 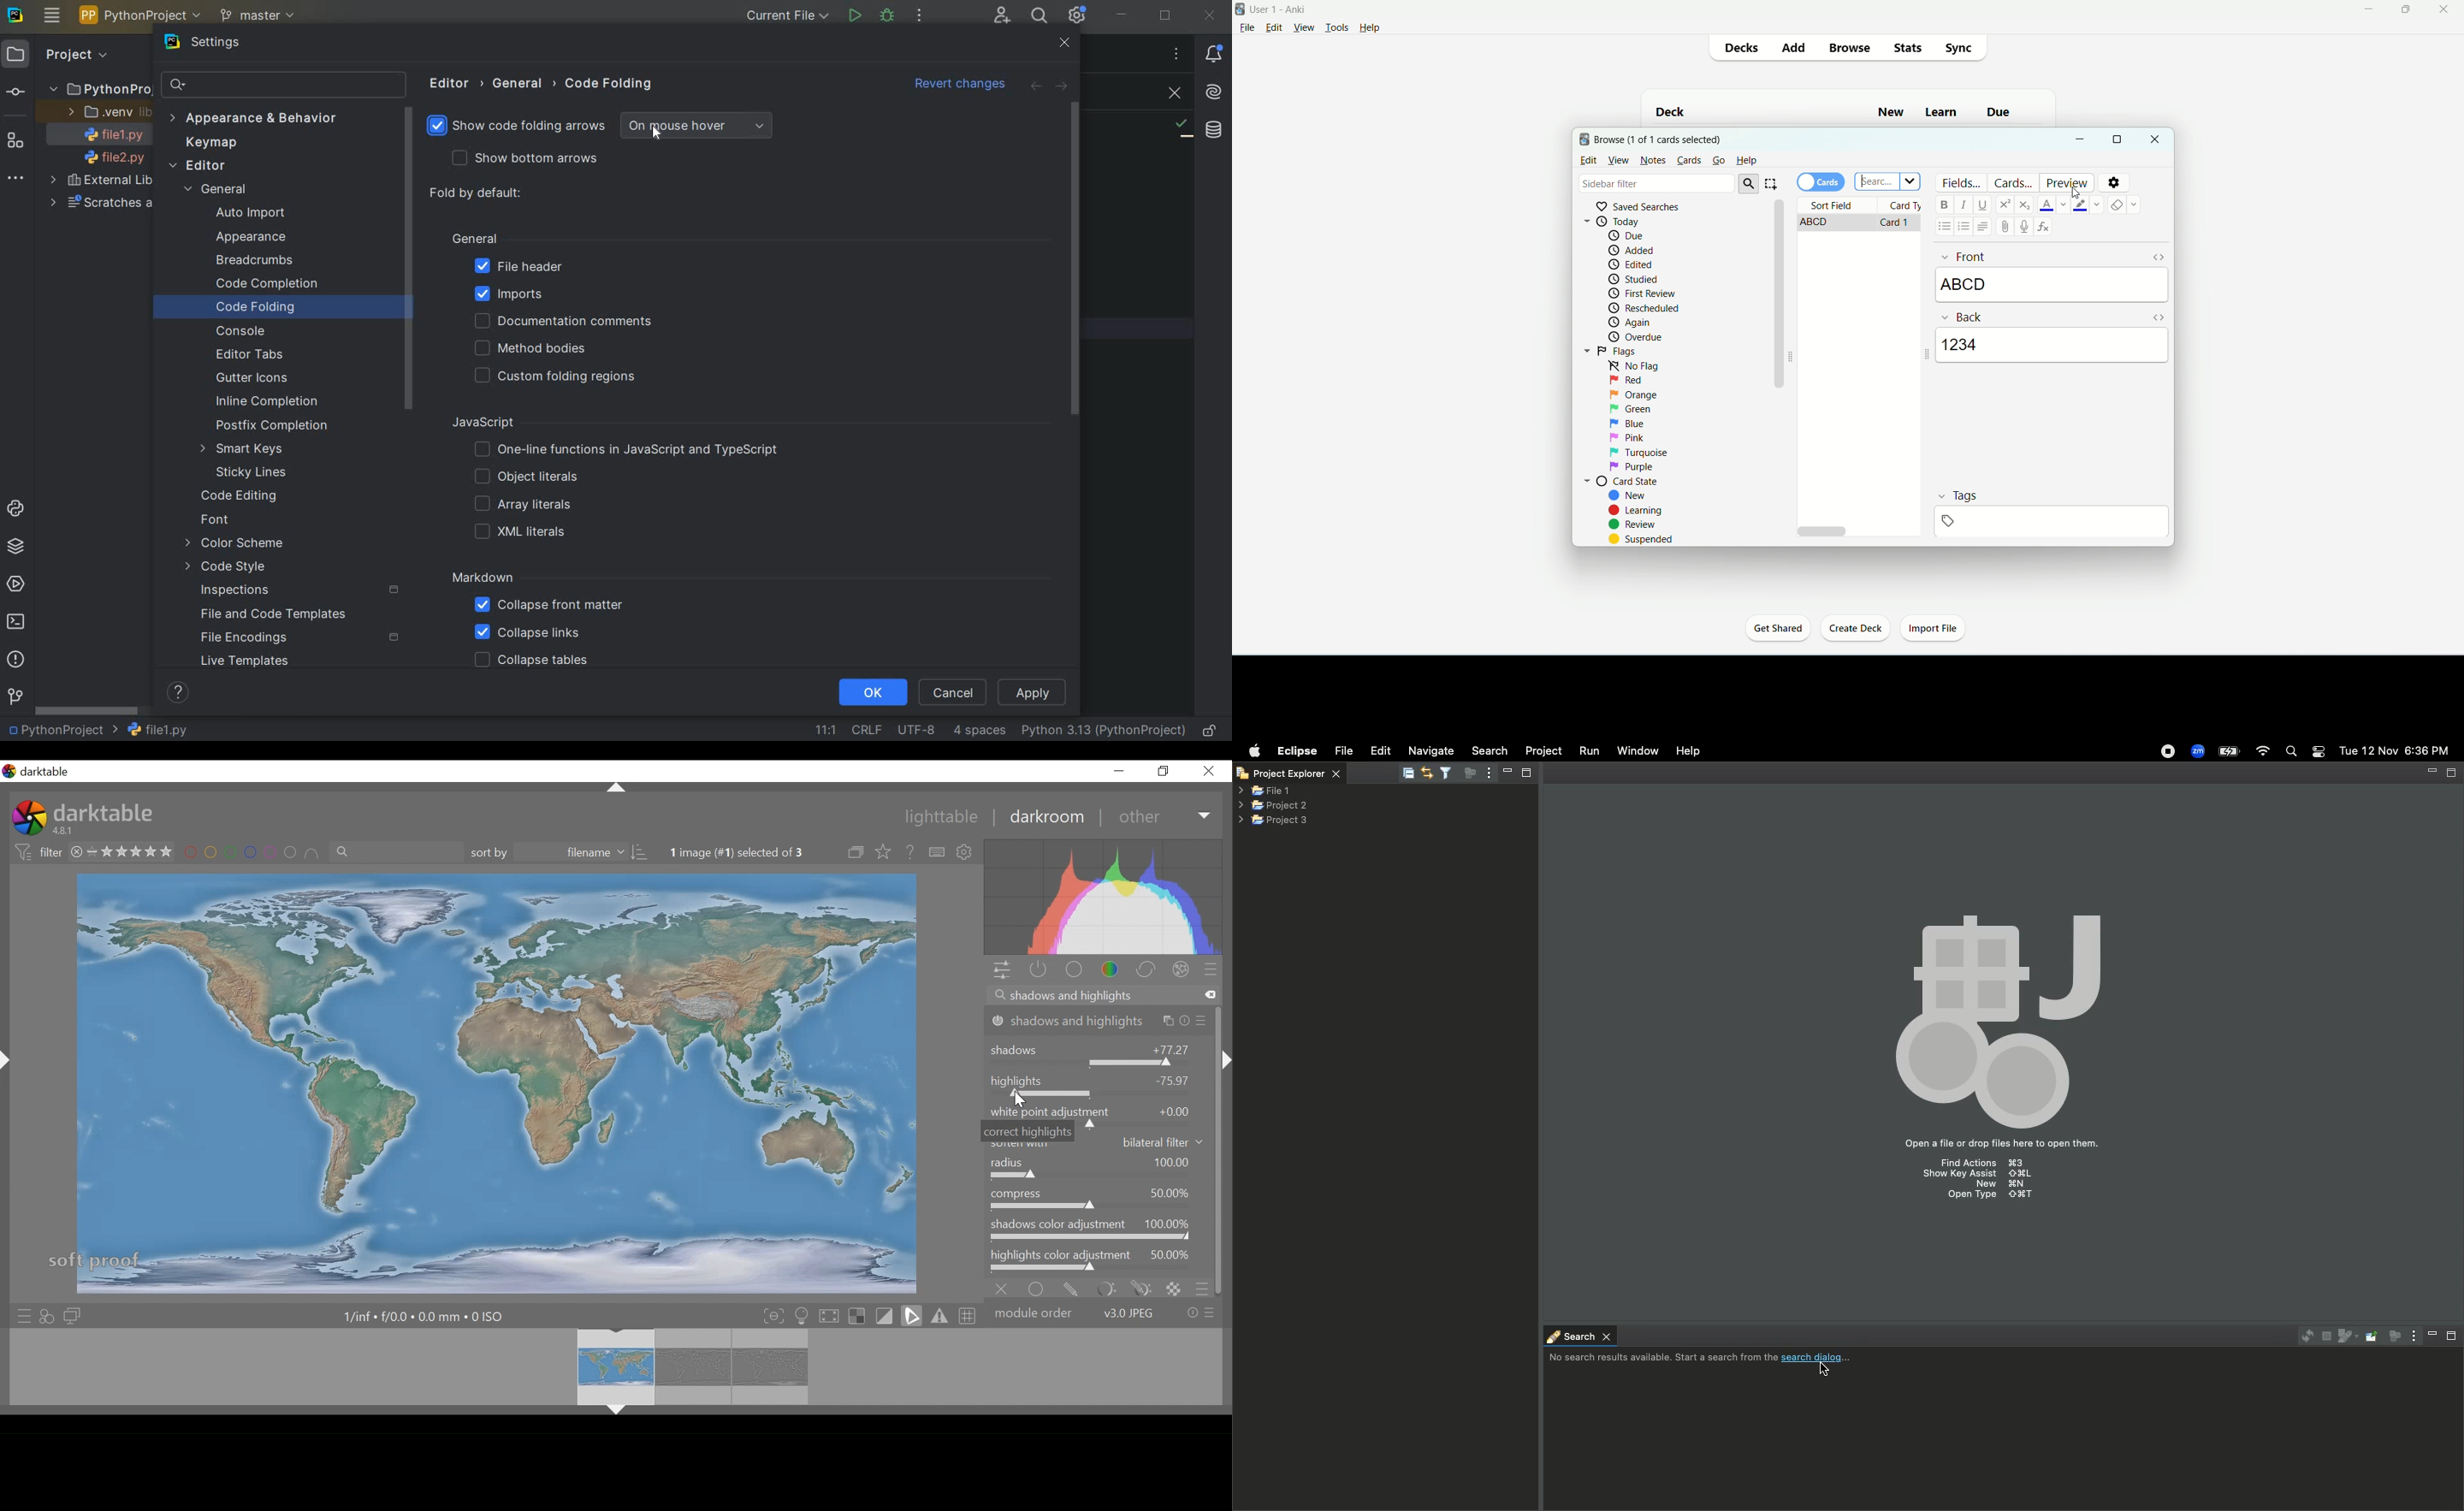 I want to click on SEARCH SETTINGS, so click(x=282, y=86).